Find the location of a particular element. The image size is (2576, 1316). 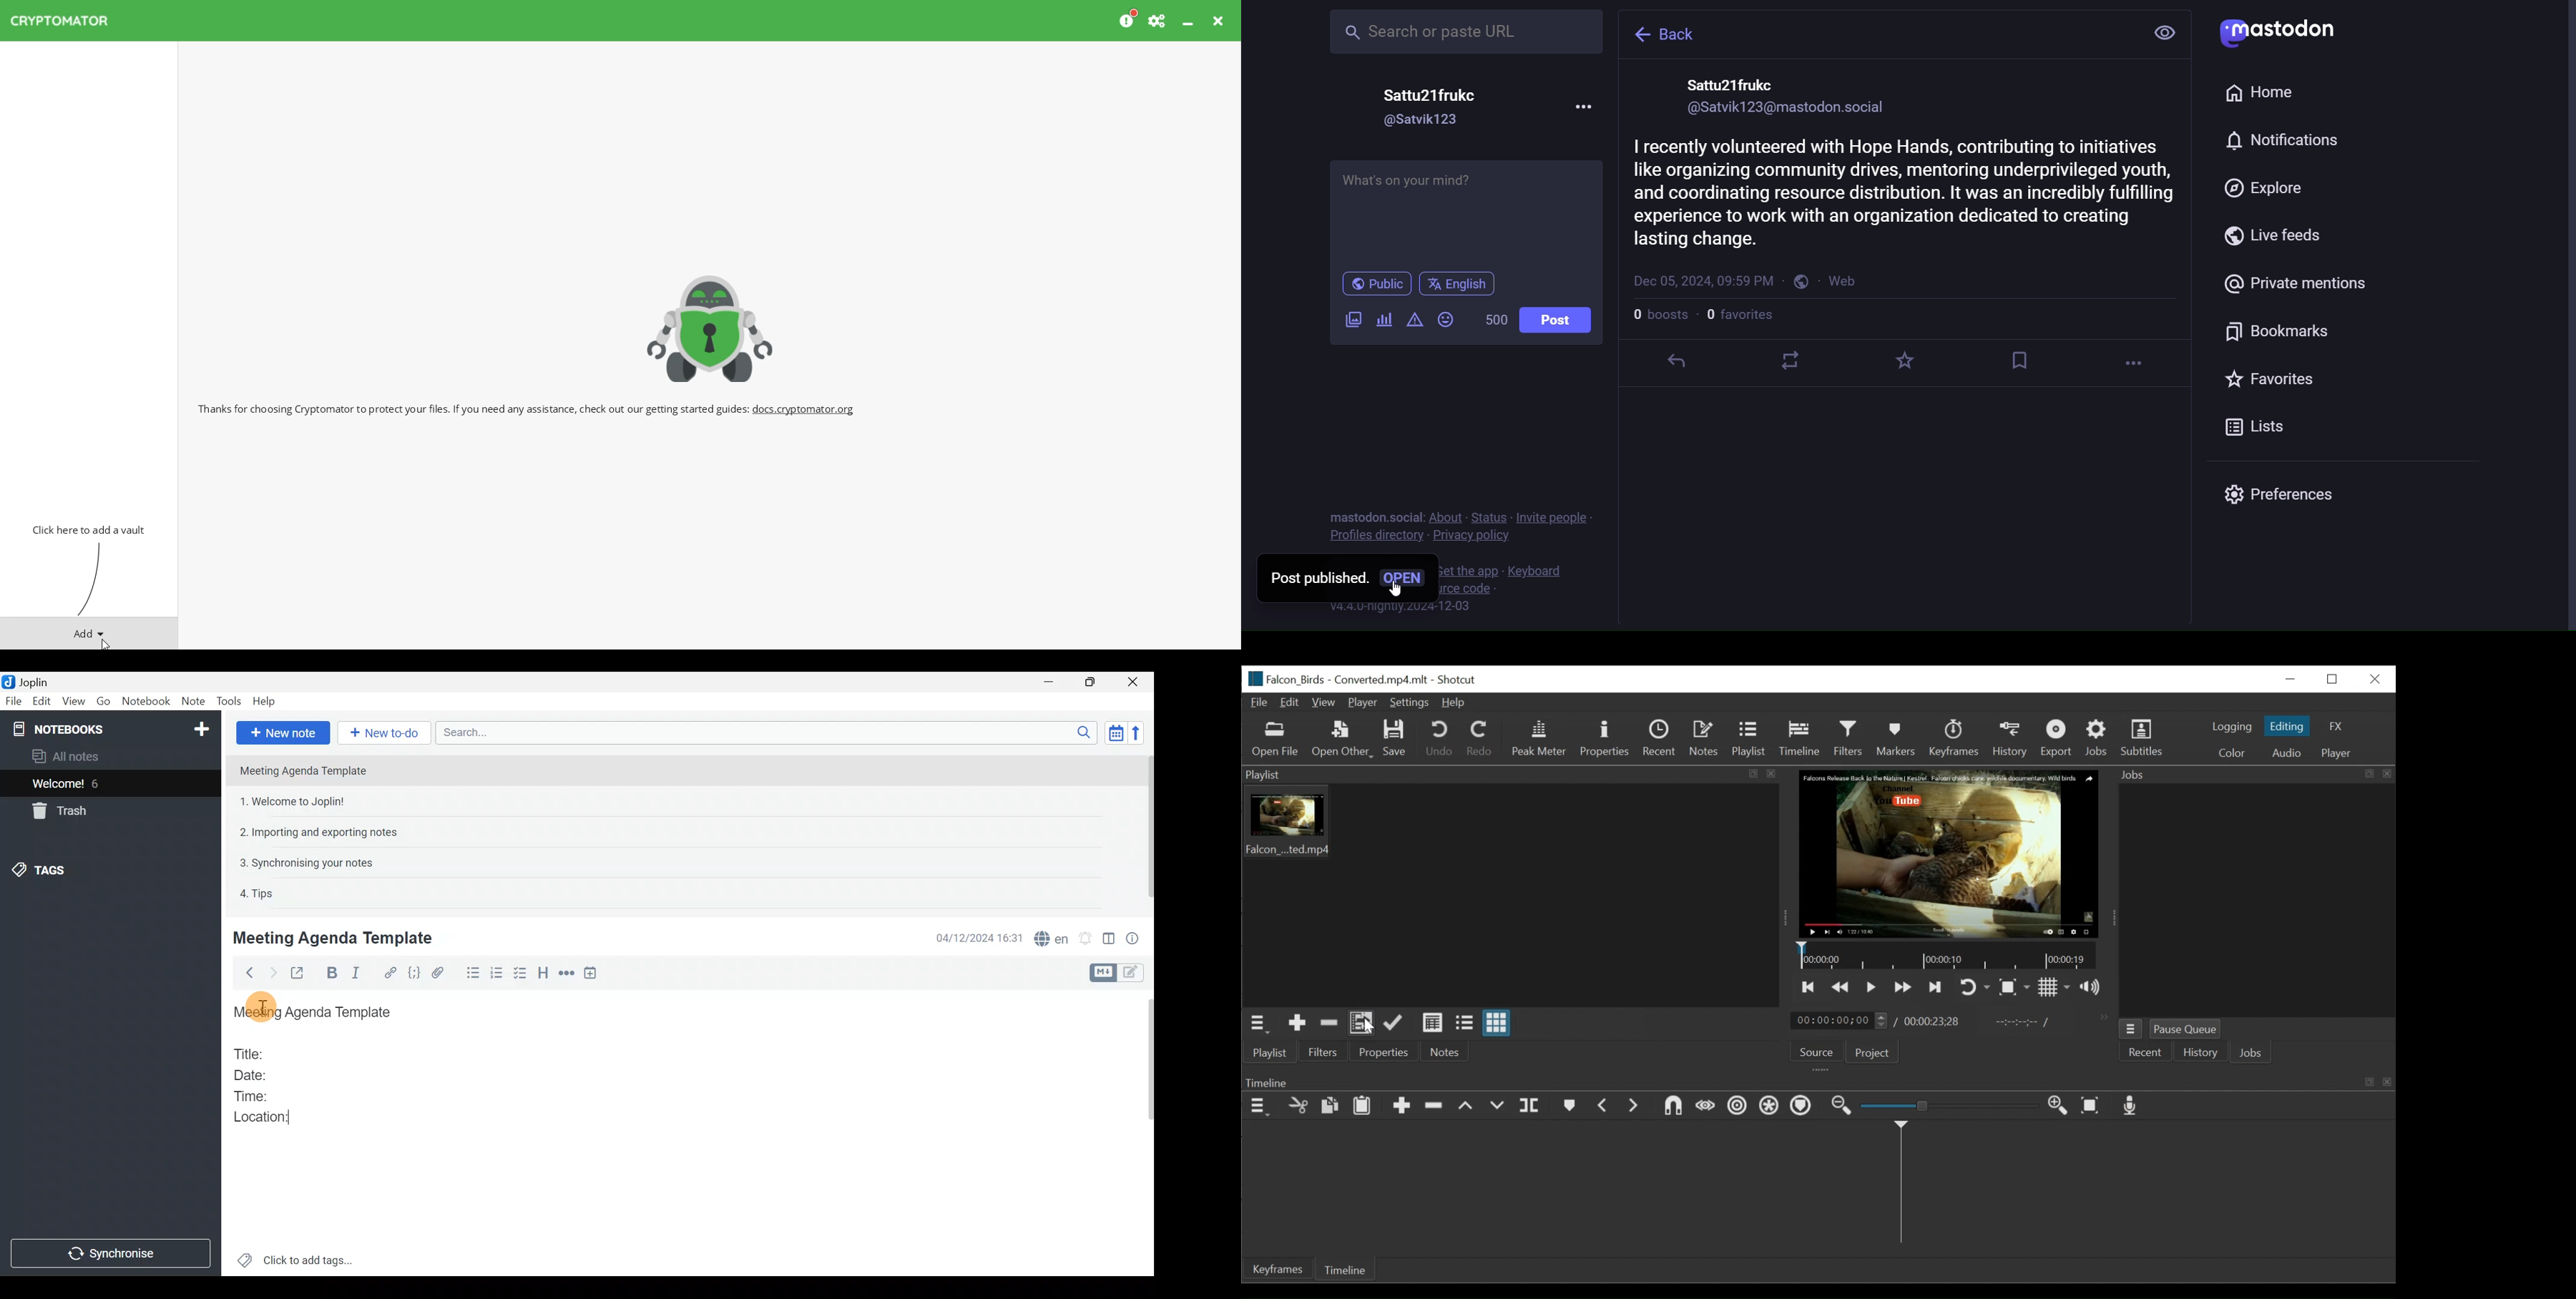

Numbered list is located at coordinates (497, 975).